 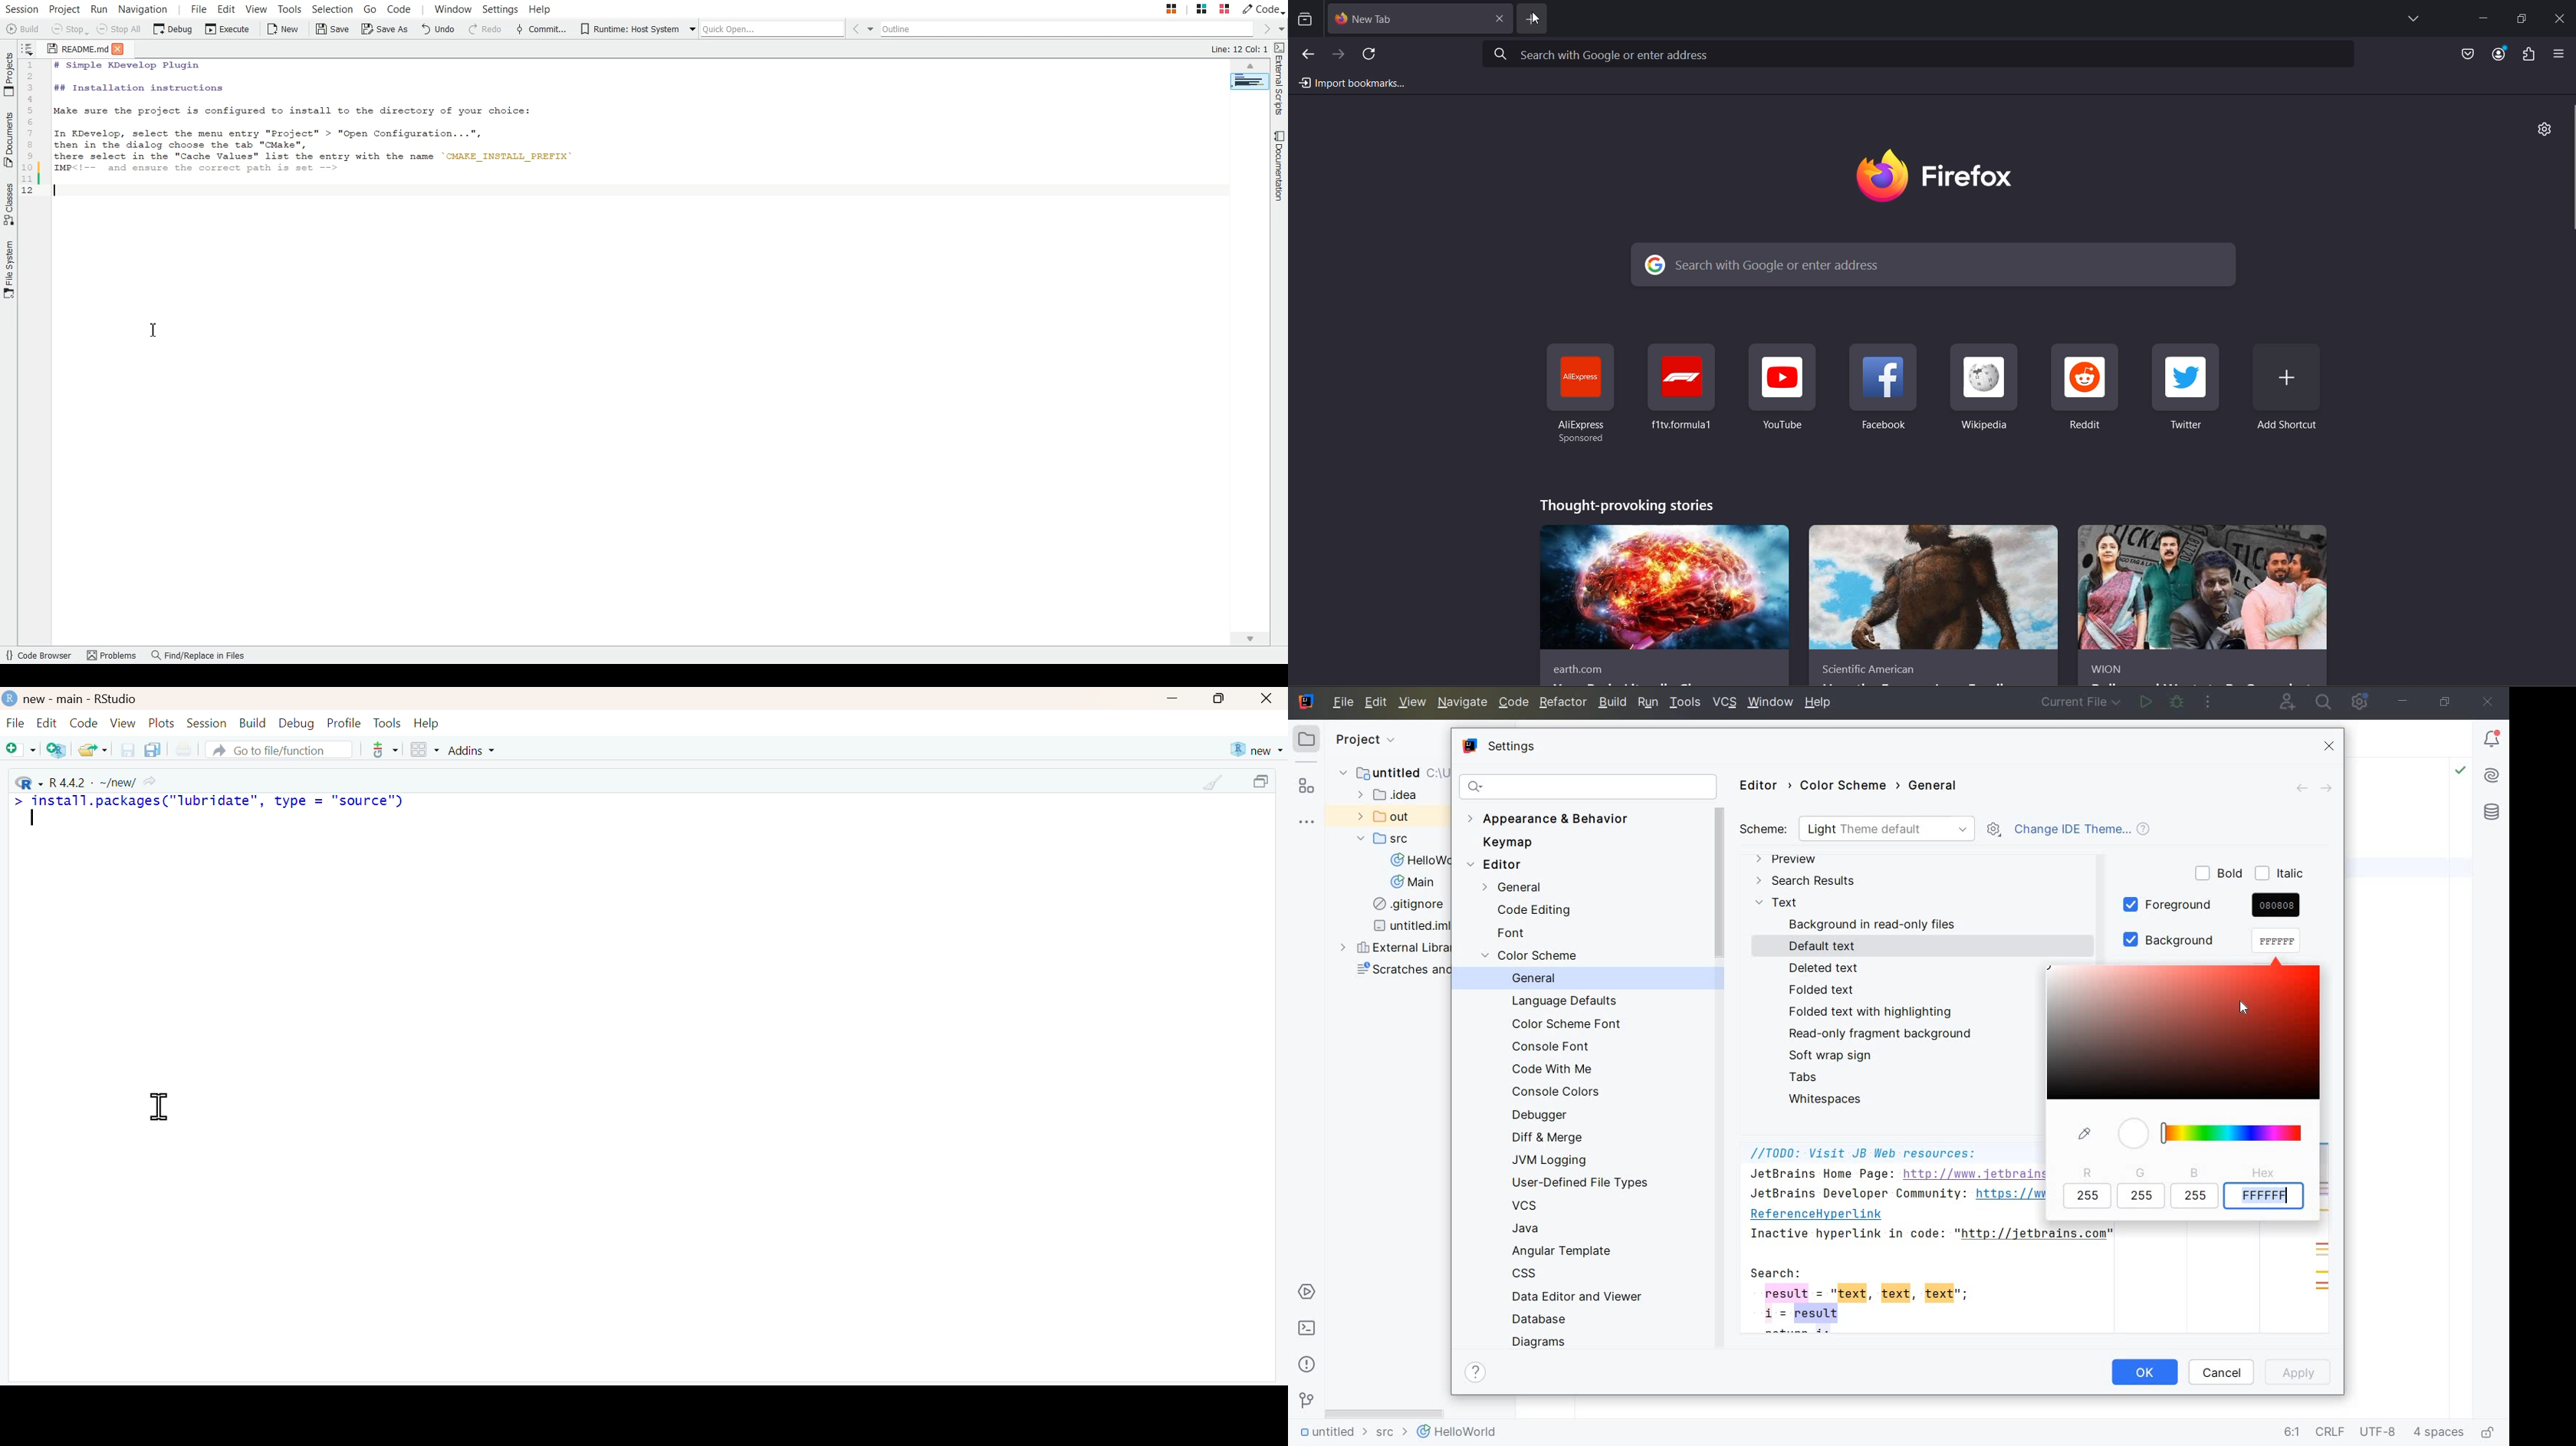 What do you see at coordinates (46, 723) in the screenshot?
I see `Edit` at bounding box center [46, 723].